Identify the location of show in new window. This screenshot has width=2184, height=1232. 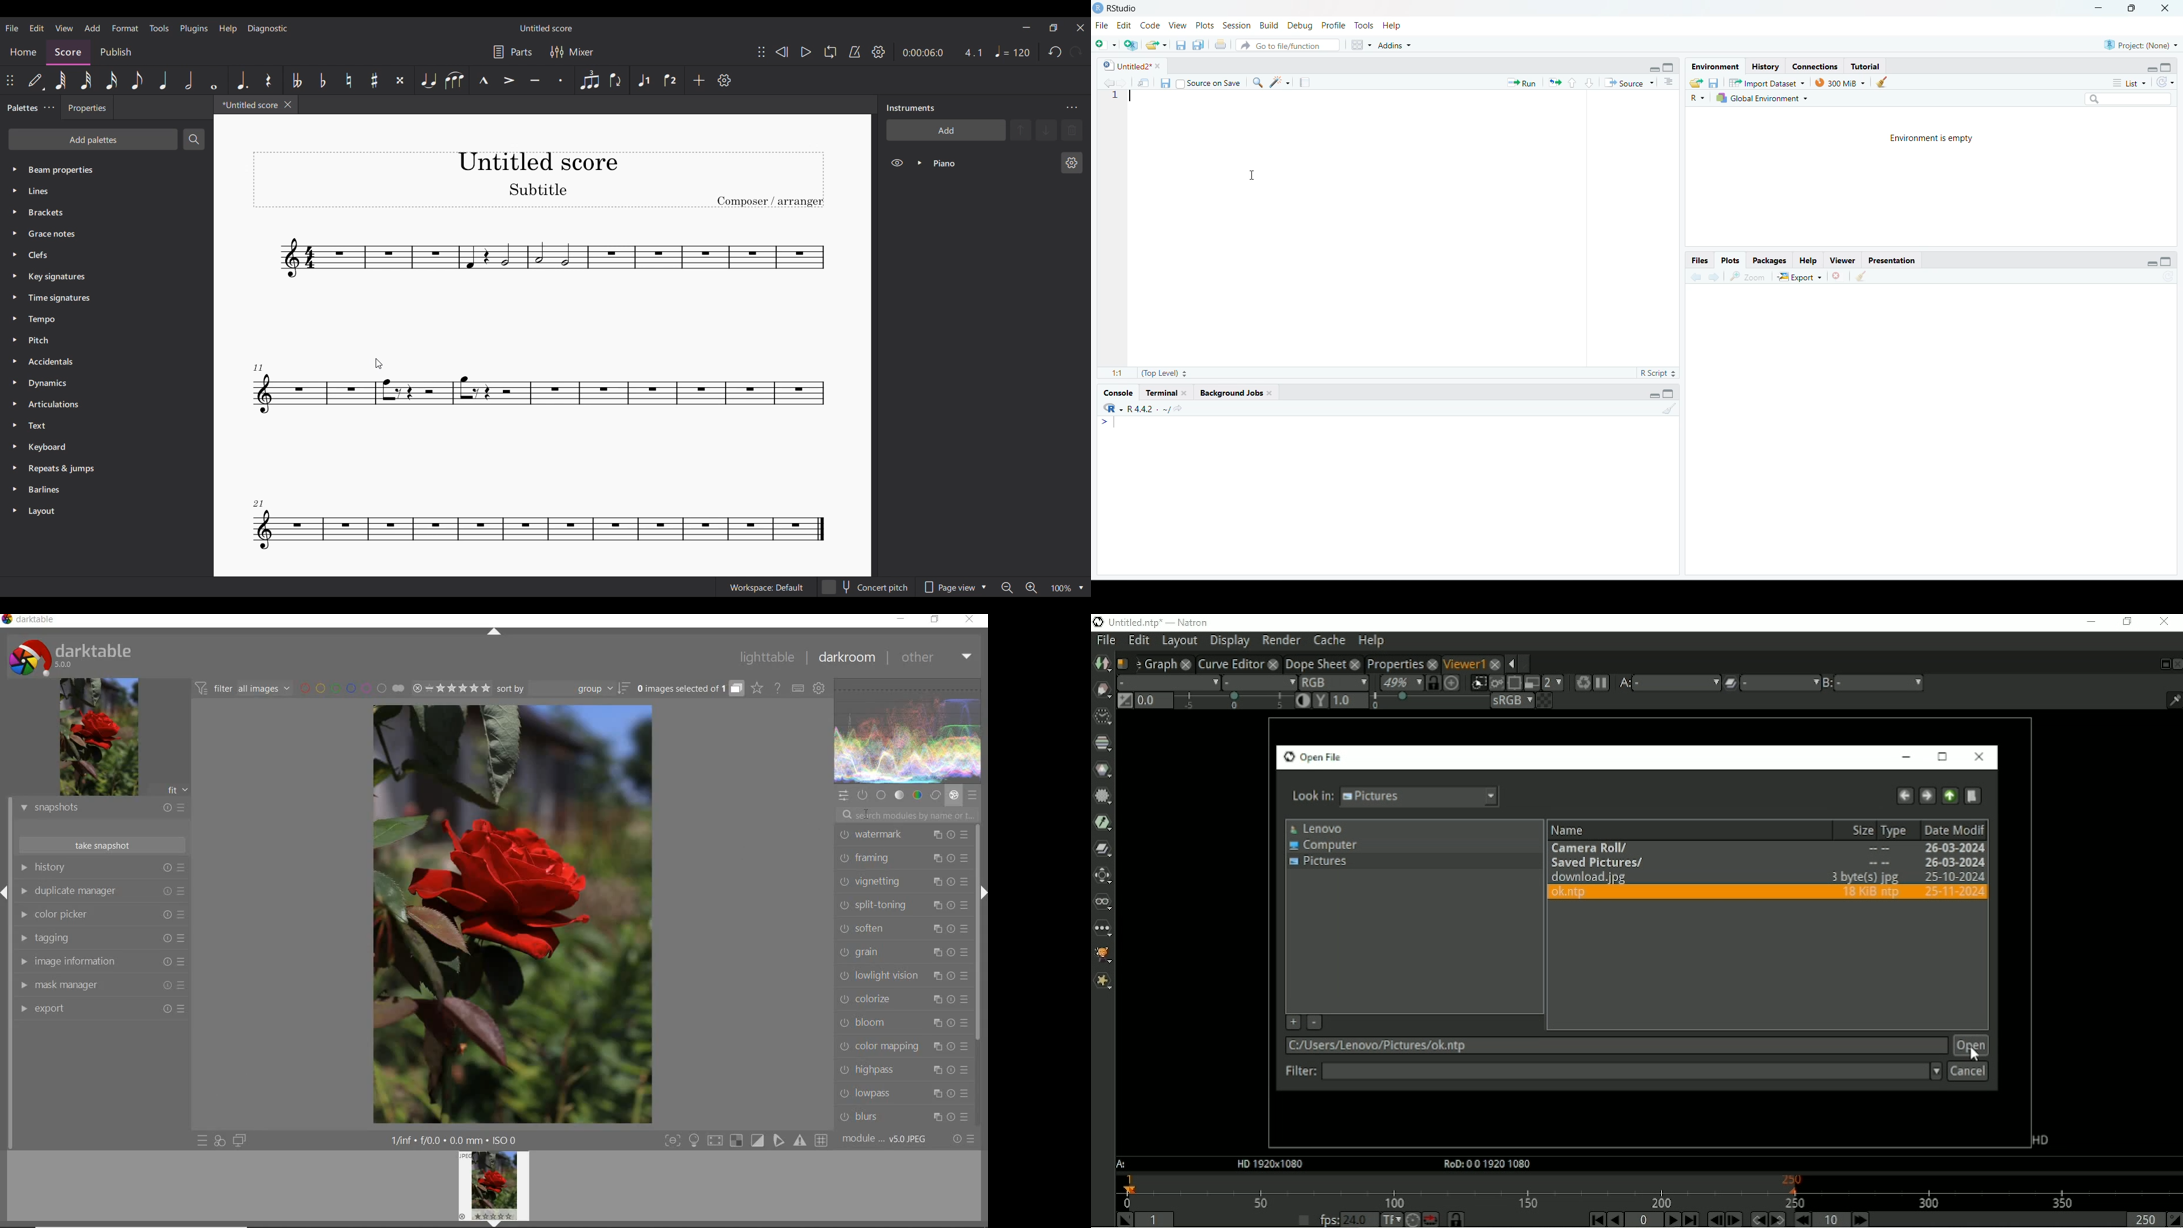
(1145, 82).